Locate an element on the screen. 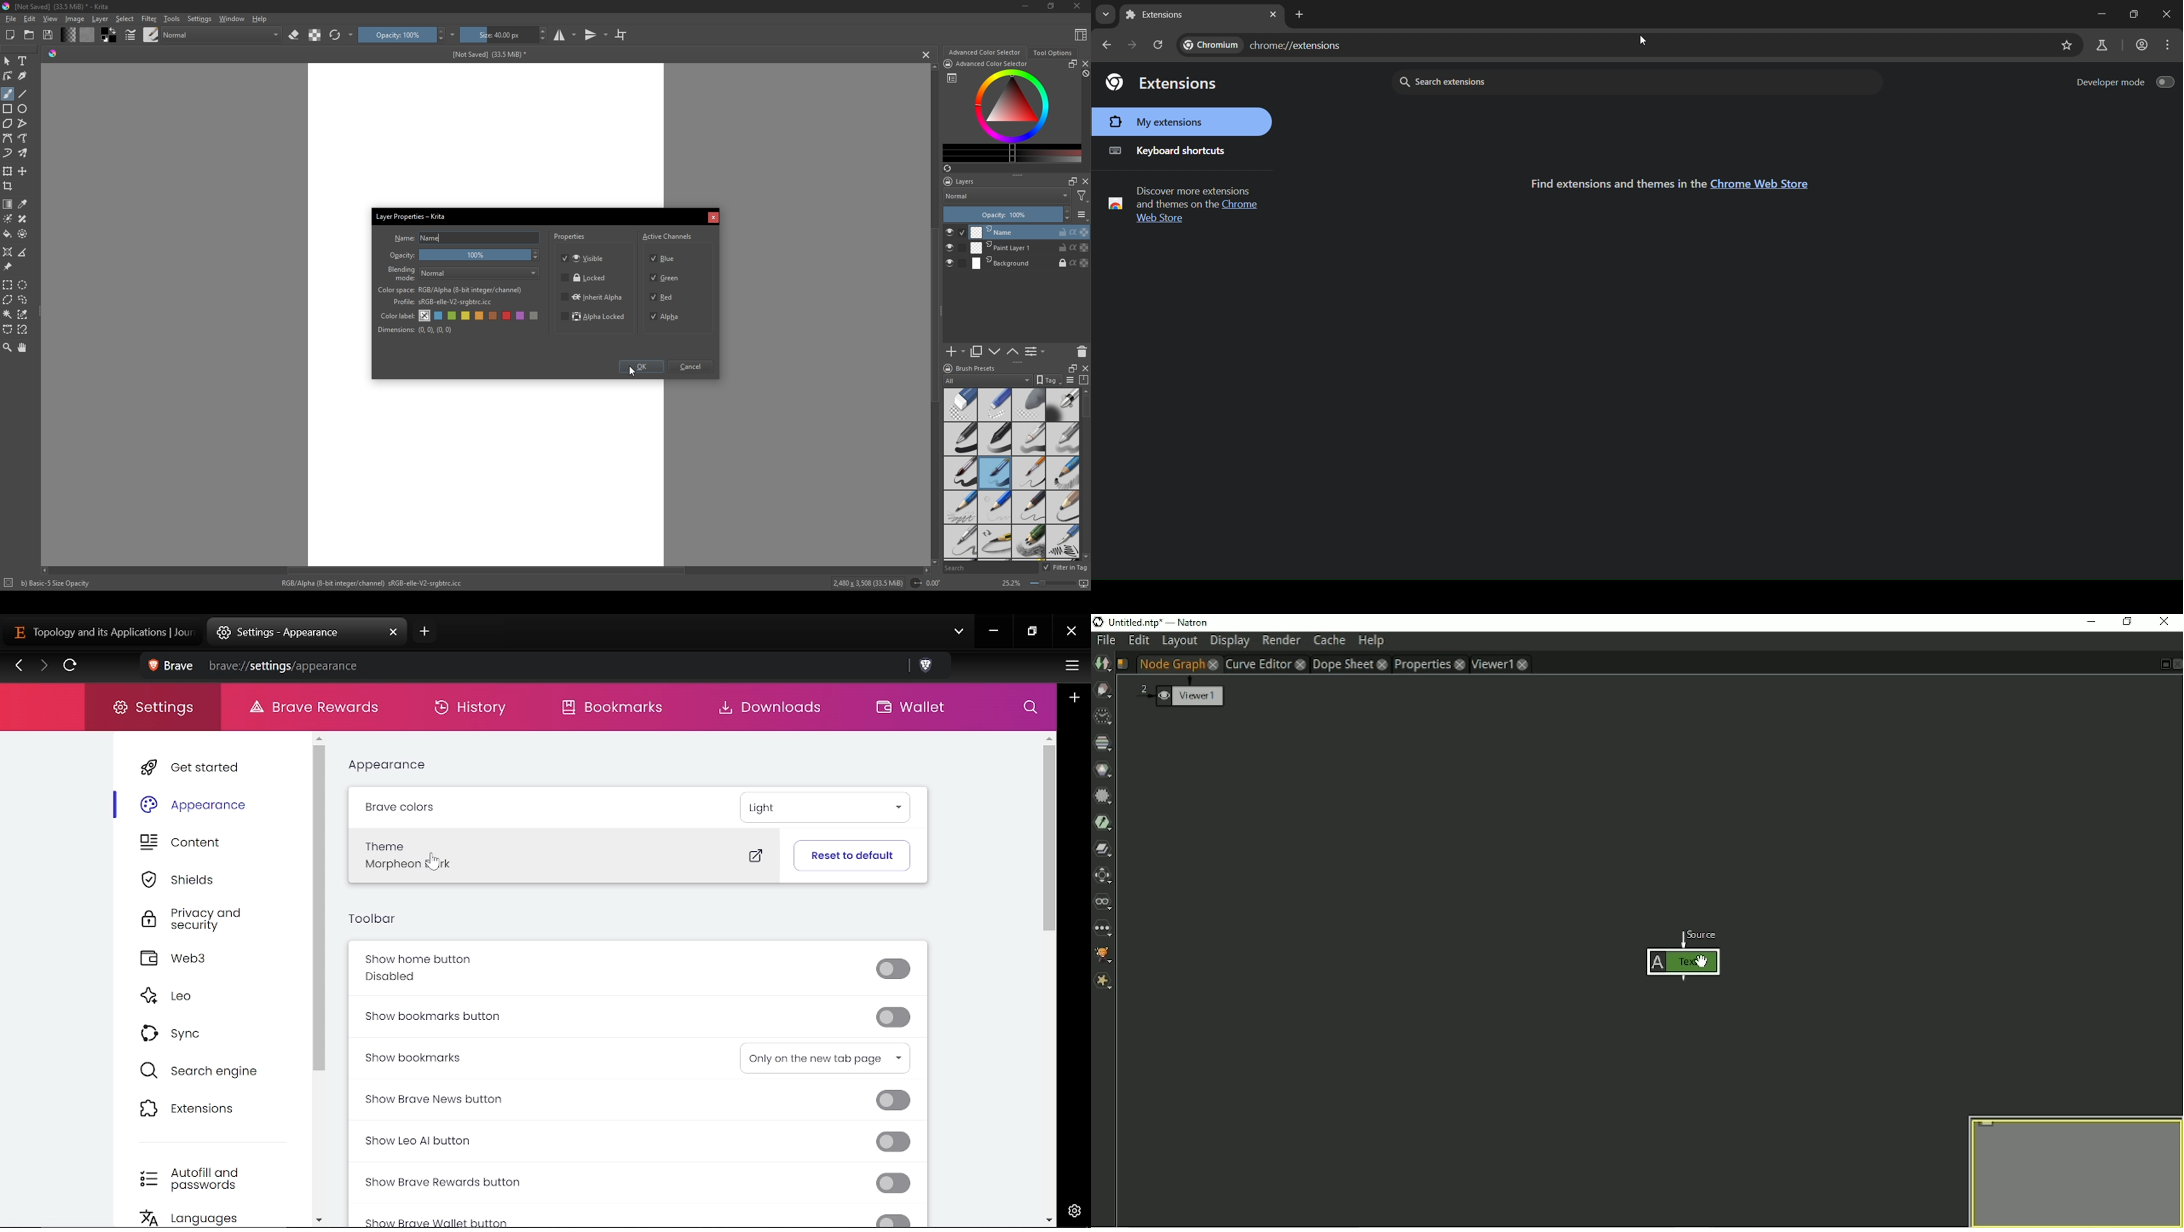 This screenshot has width=2184, height=1232. purple is located at coordinates (522, 316).